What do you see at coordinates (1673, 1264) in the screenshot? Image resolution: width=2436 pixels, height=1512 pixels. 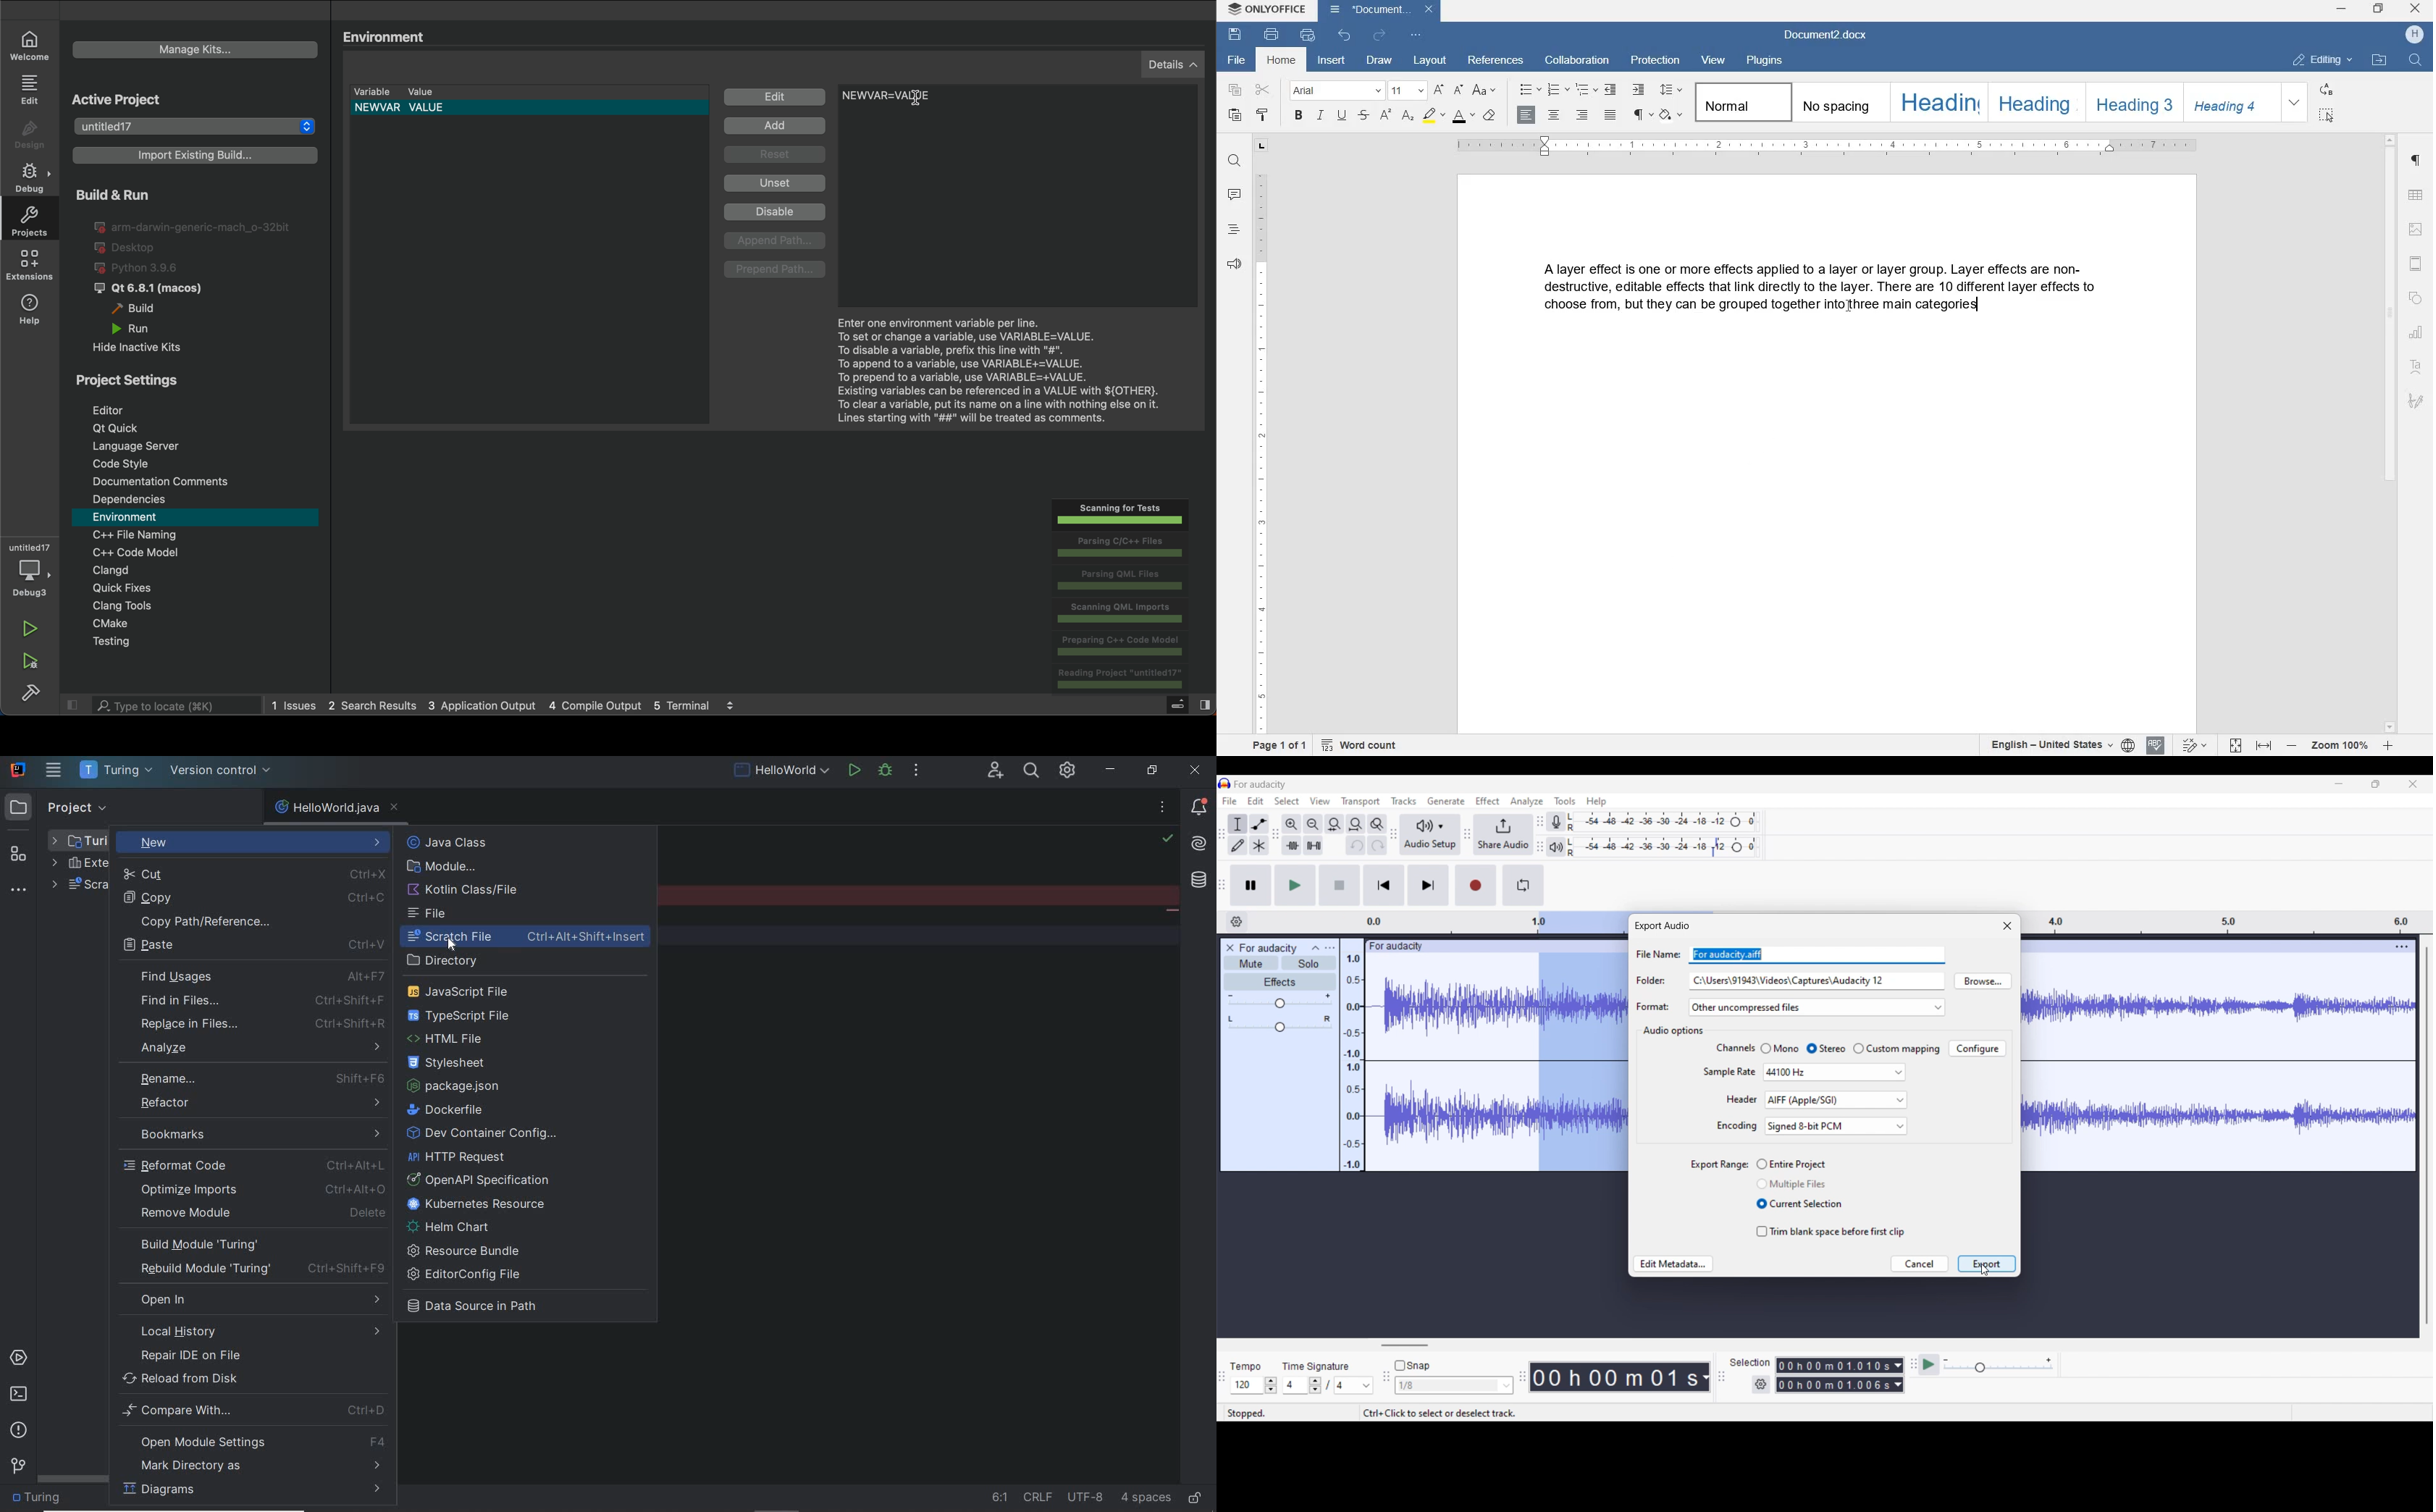 I see `Edit metadata` at bounding box center [1673, 1264].